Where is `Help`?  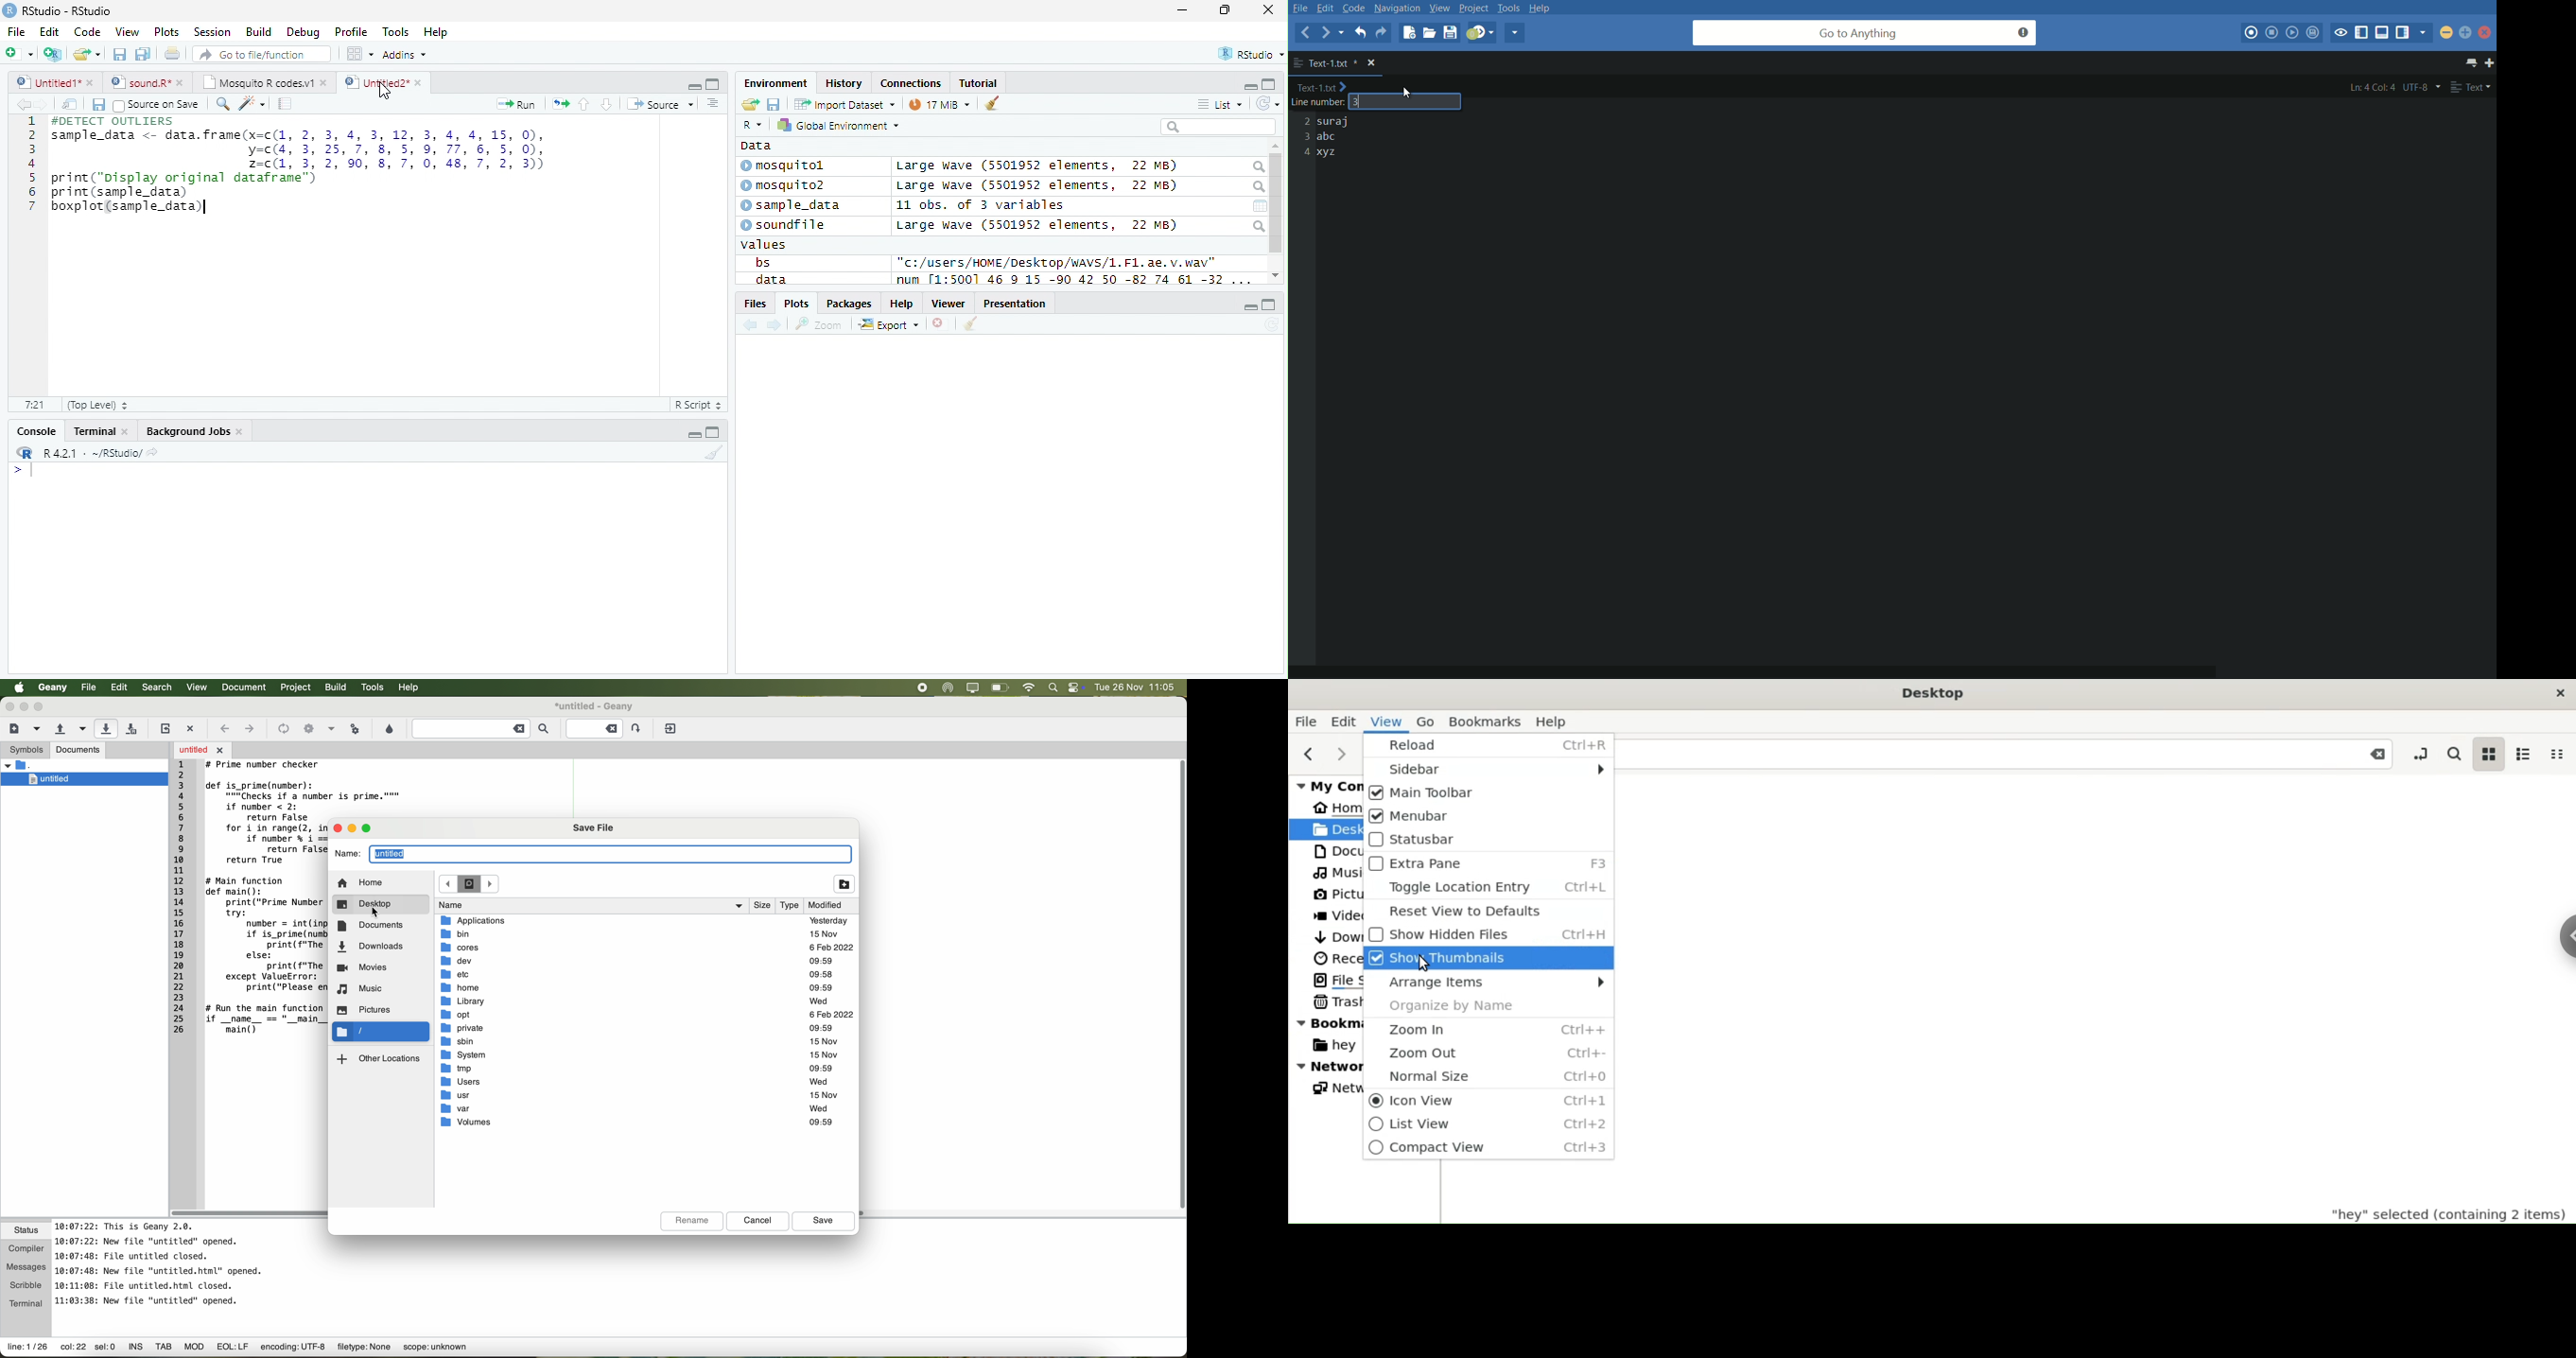
Help is located at coordinates (438, 32).